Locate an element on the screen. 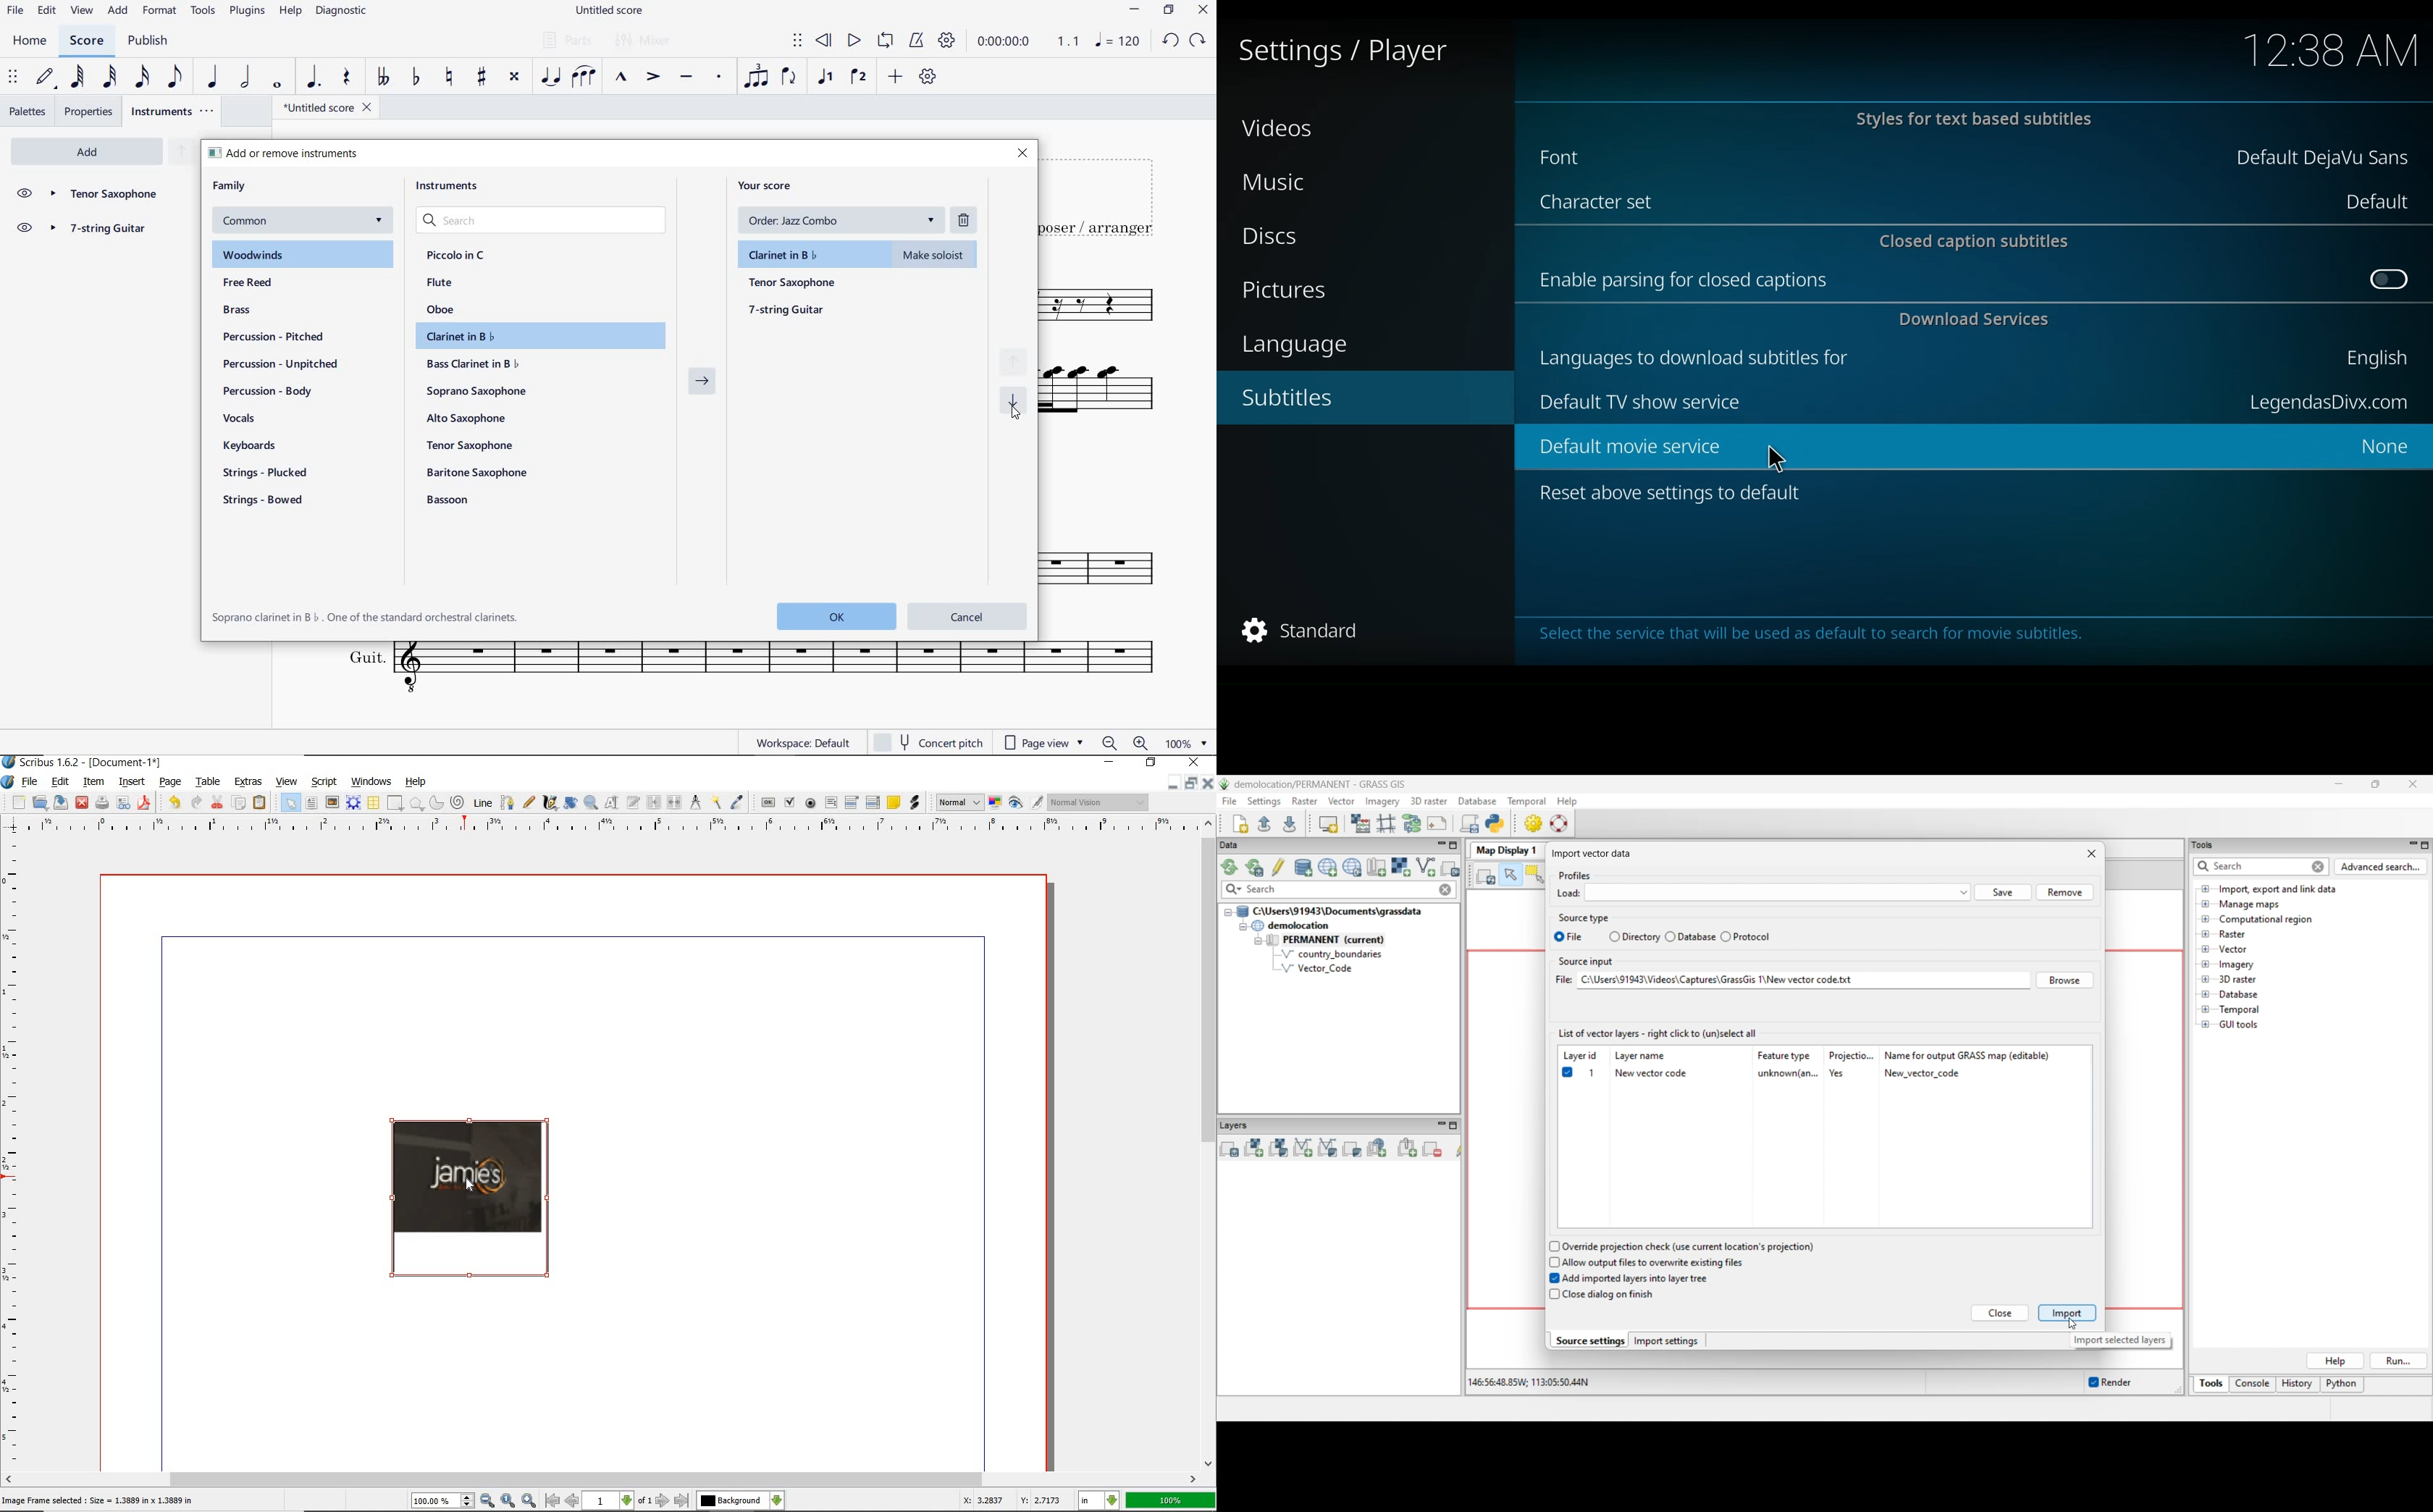 The height and width of the screenshot is (1512, 2436). EDIT is located at coordinates (47, 11).